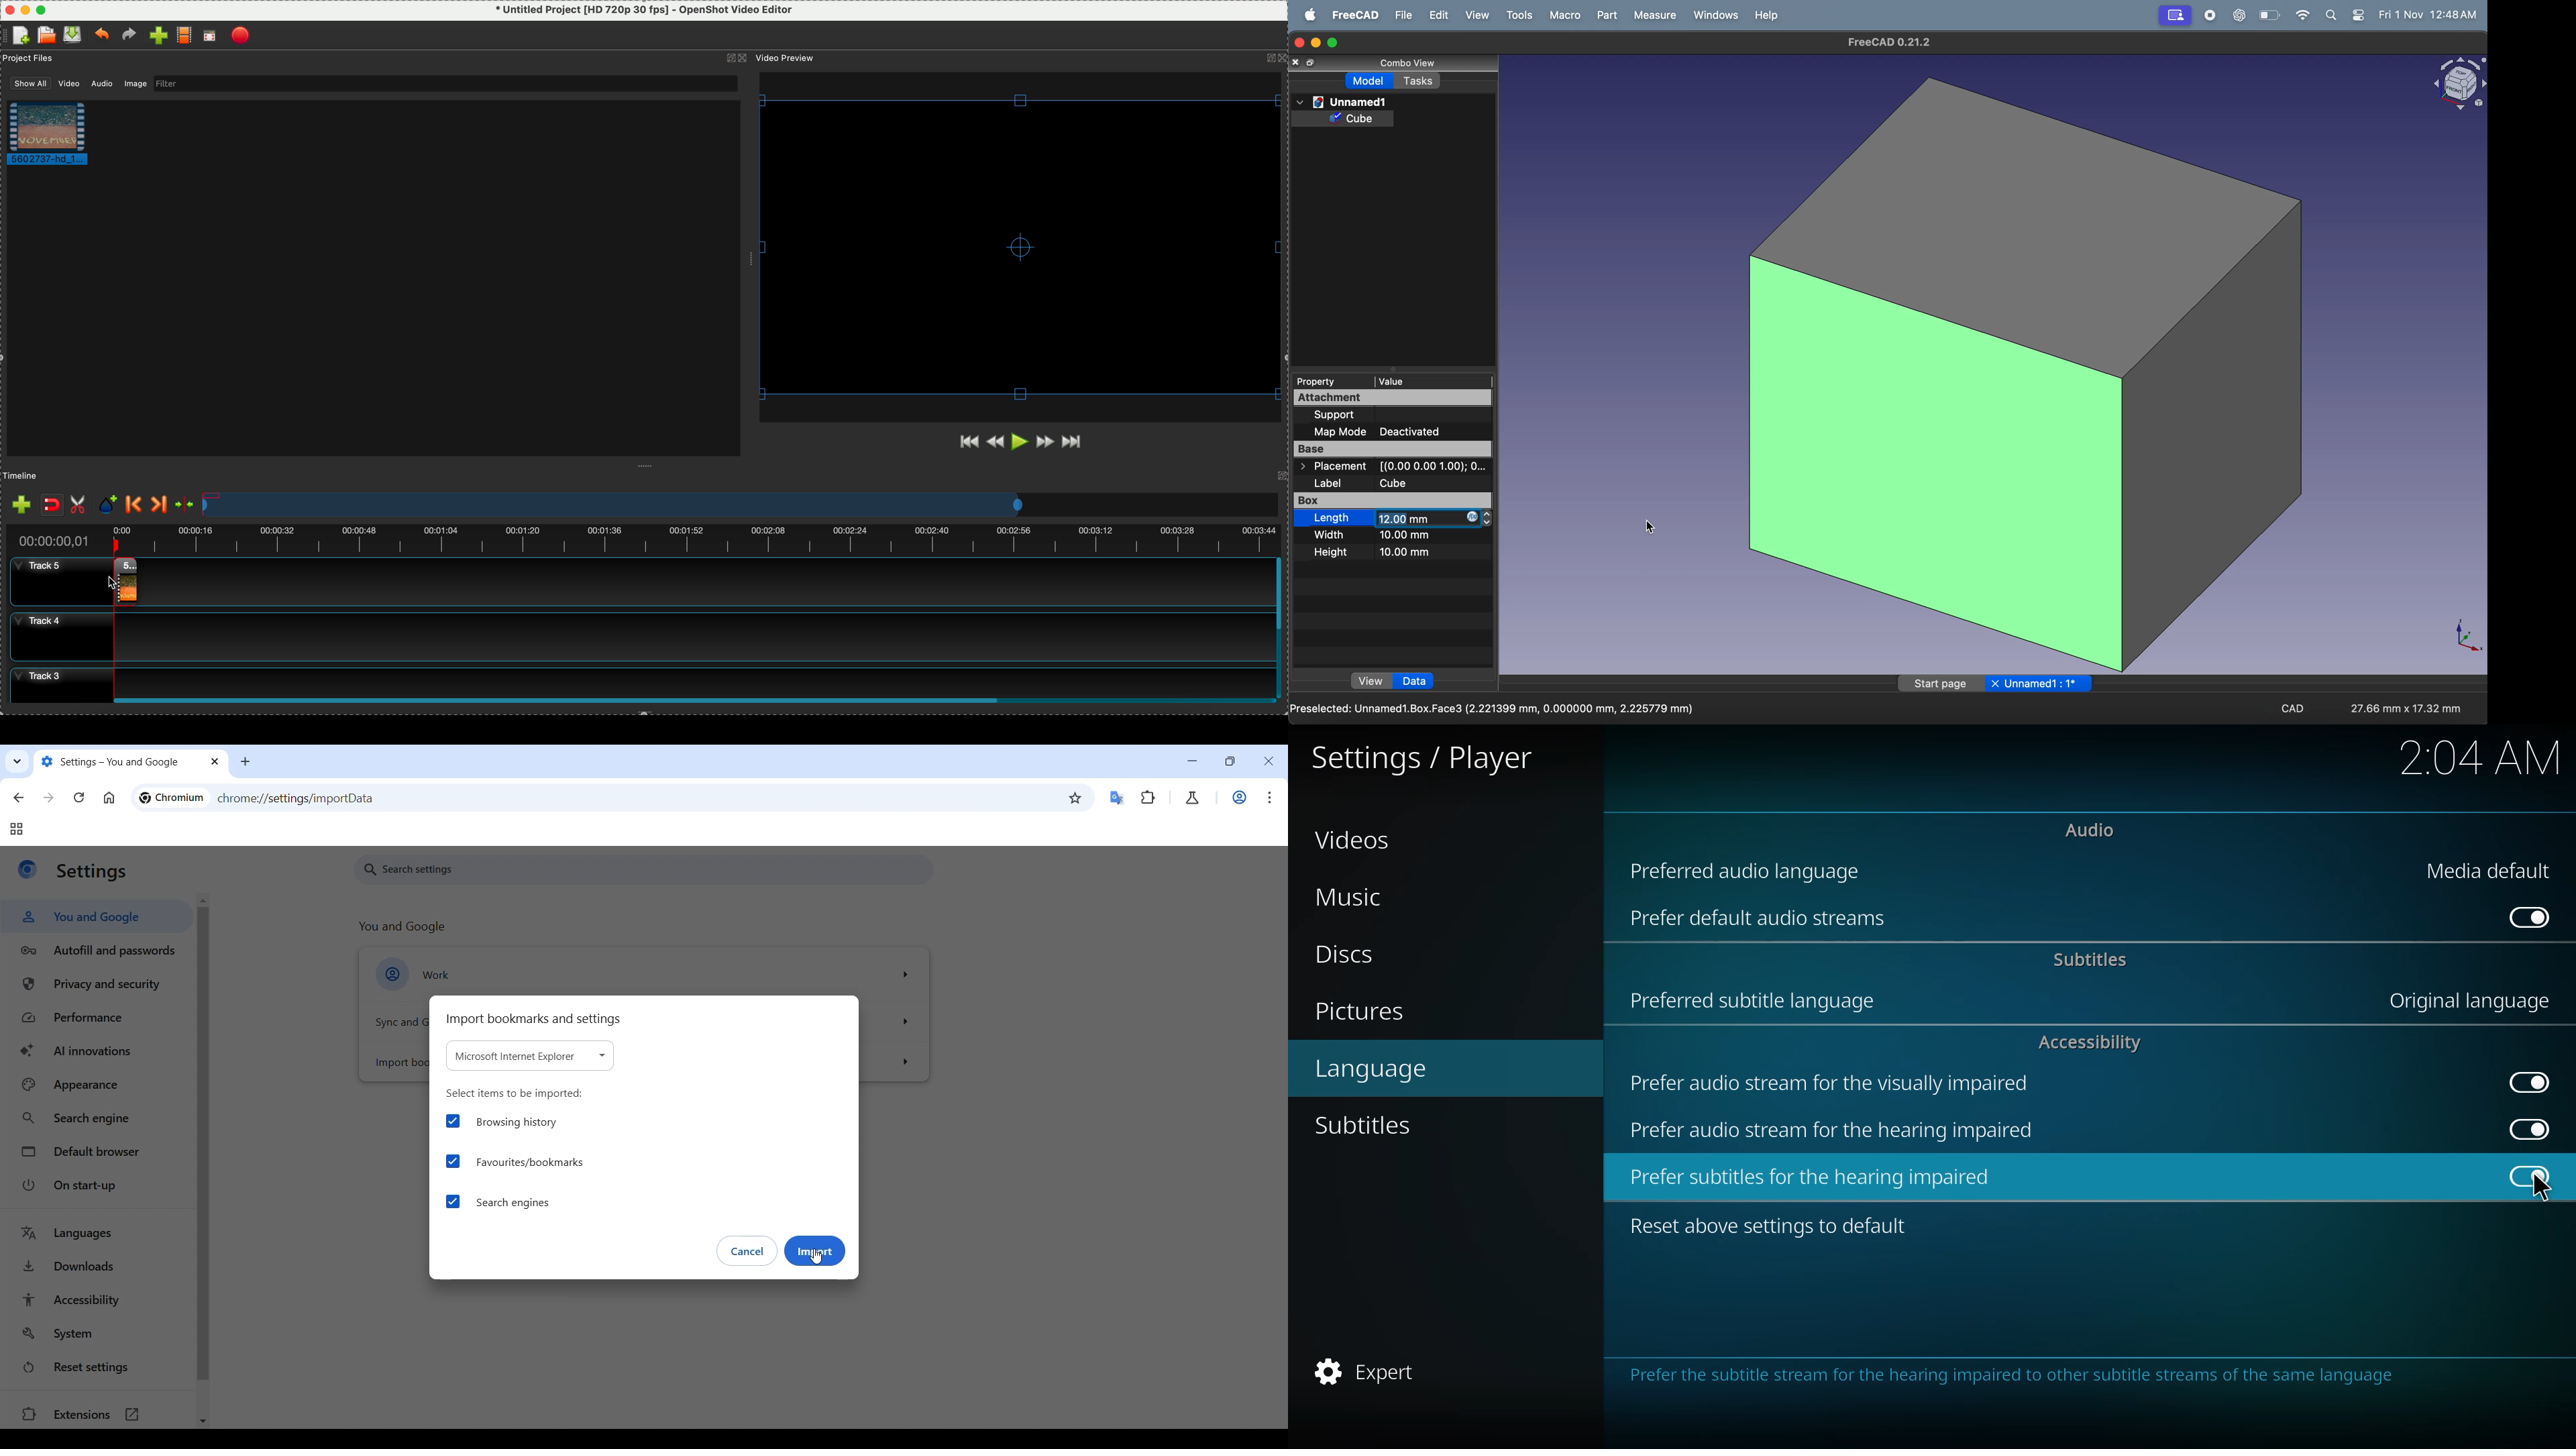  Describe the element at coordinates (1389, 448) in the screenshot. I see `base` at that location.